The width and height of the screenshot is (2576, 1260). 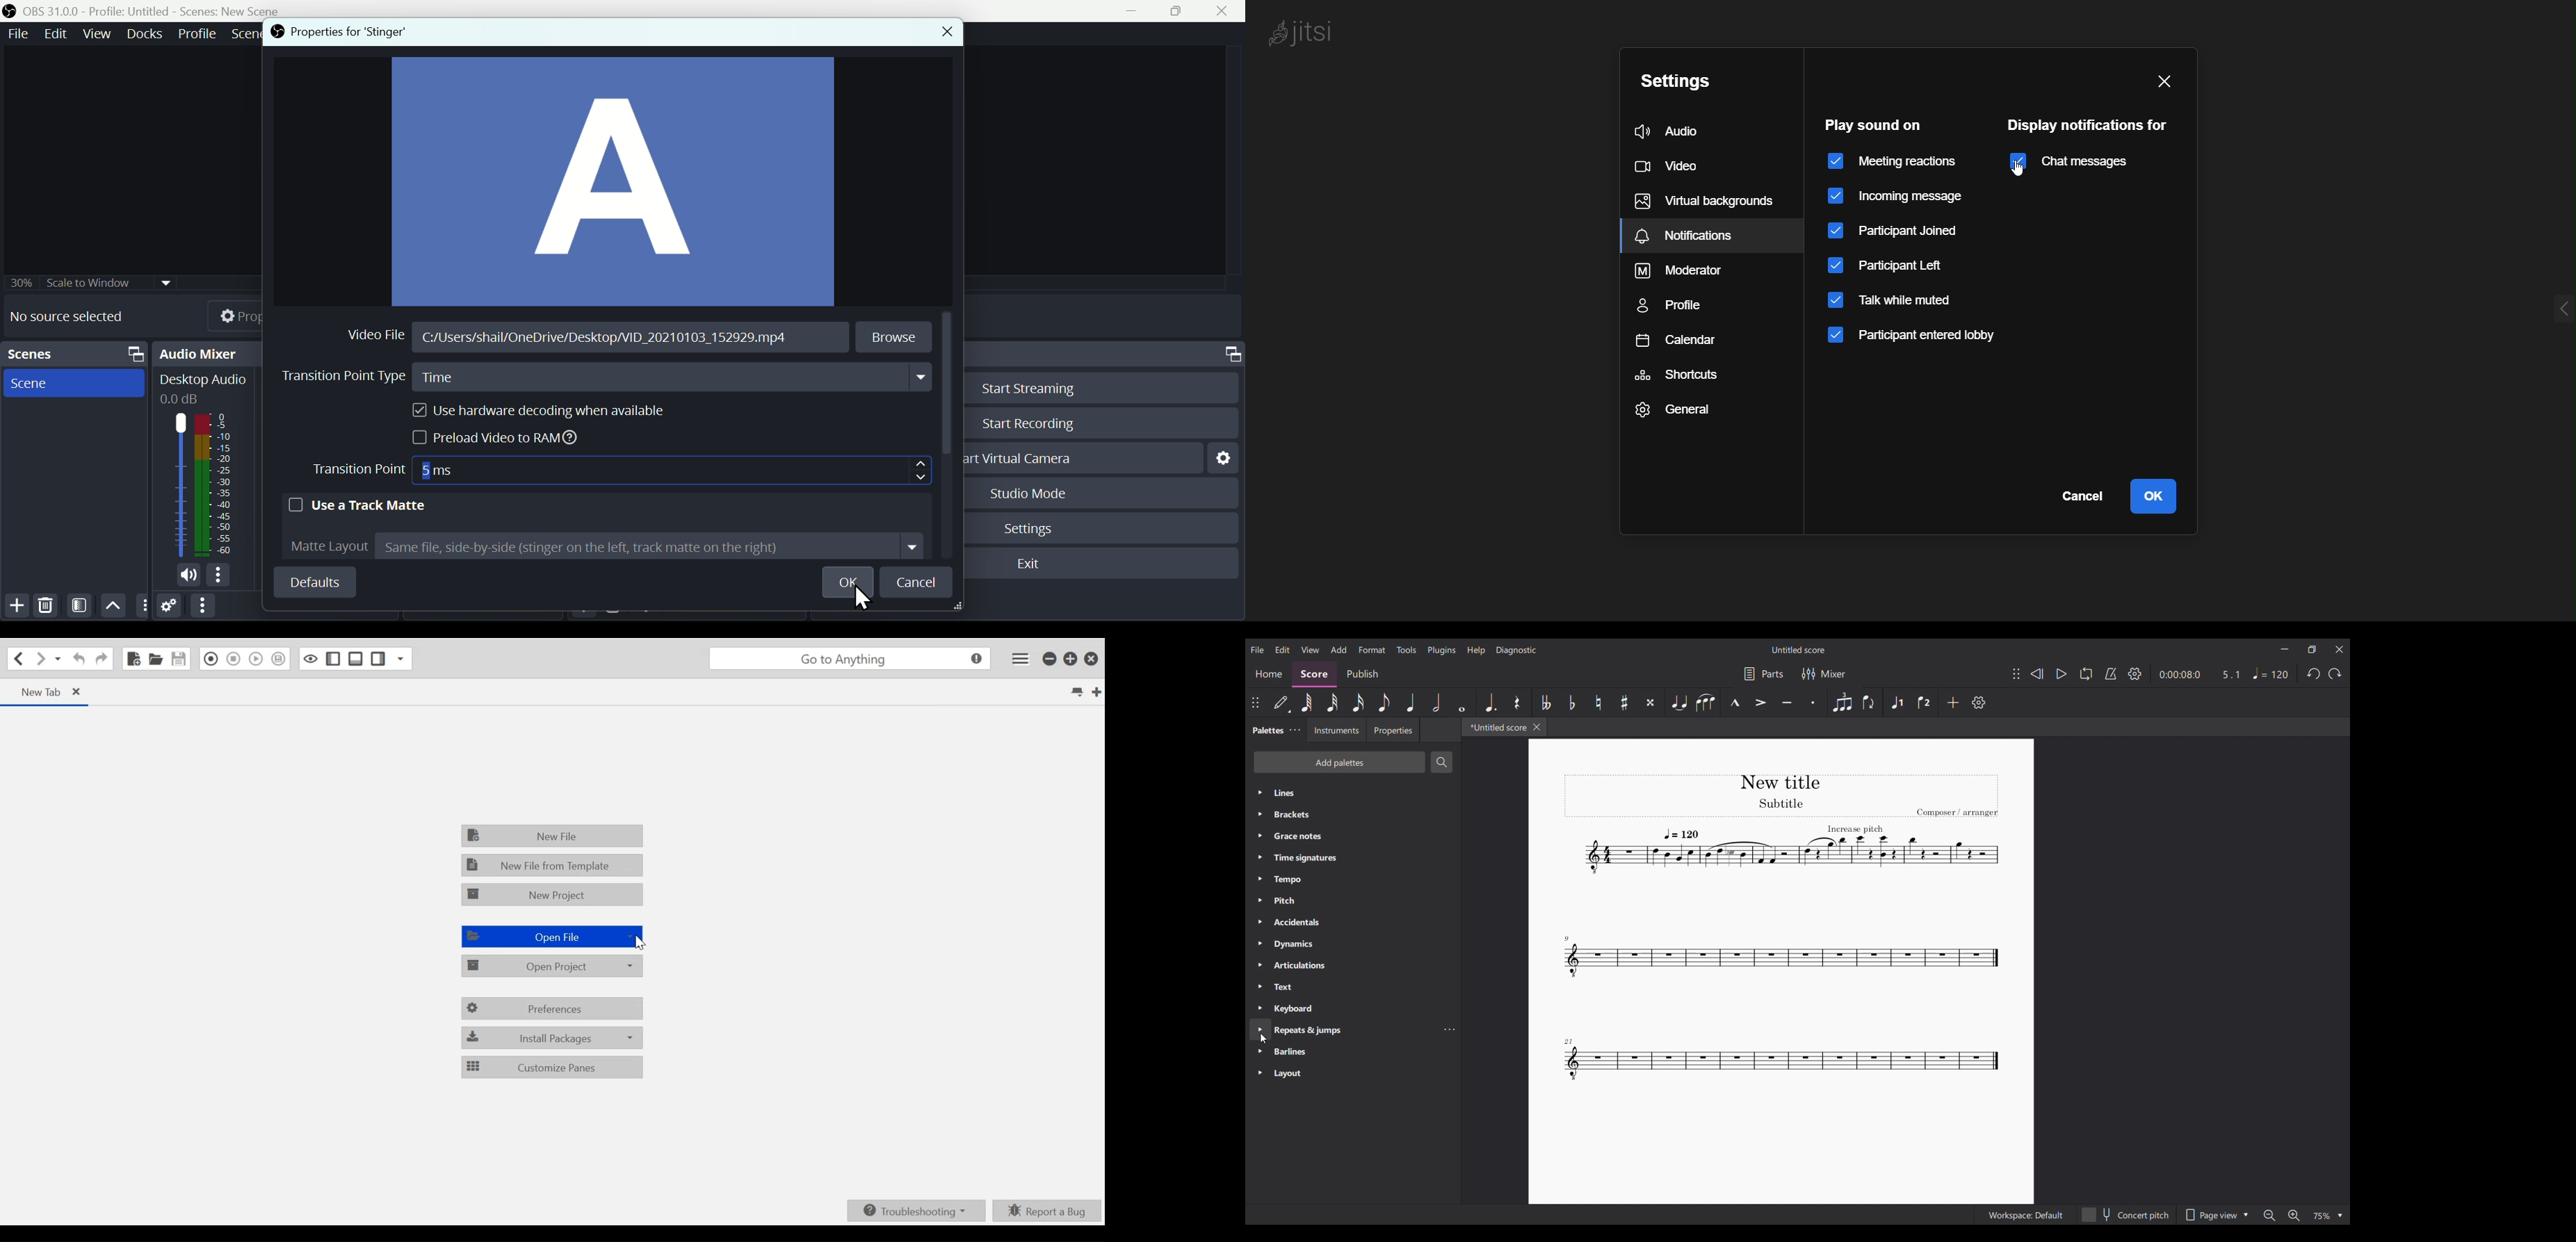 What do you see at coordinates (1411, 702) in the screenshot?
I see `Quarter note` at bounding box center [1411, 702].